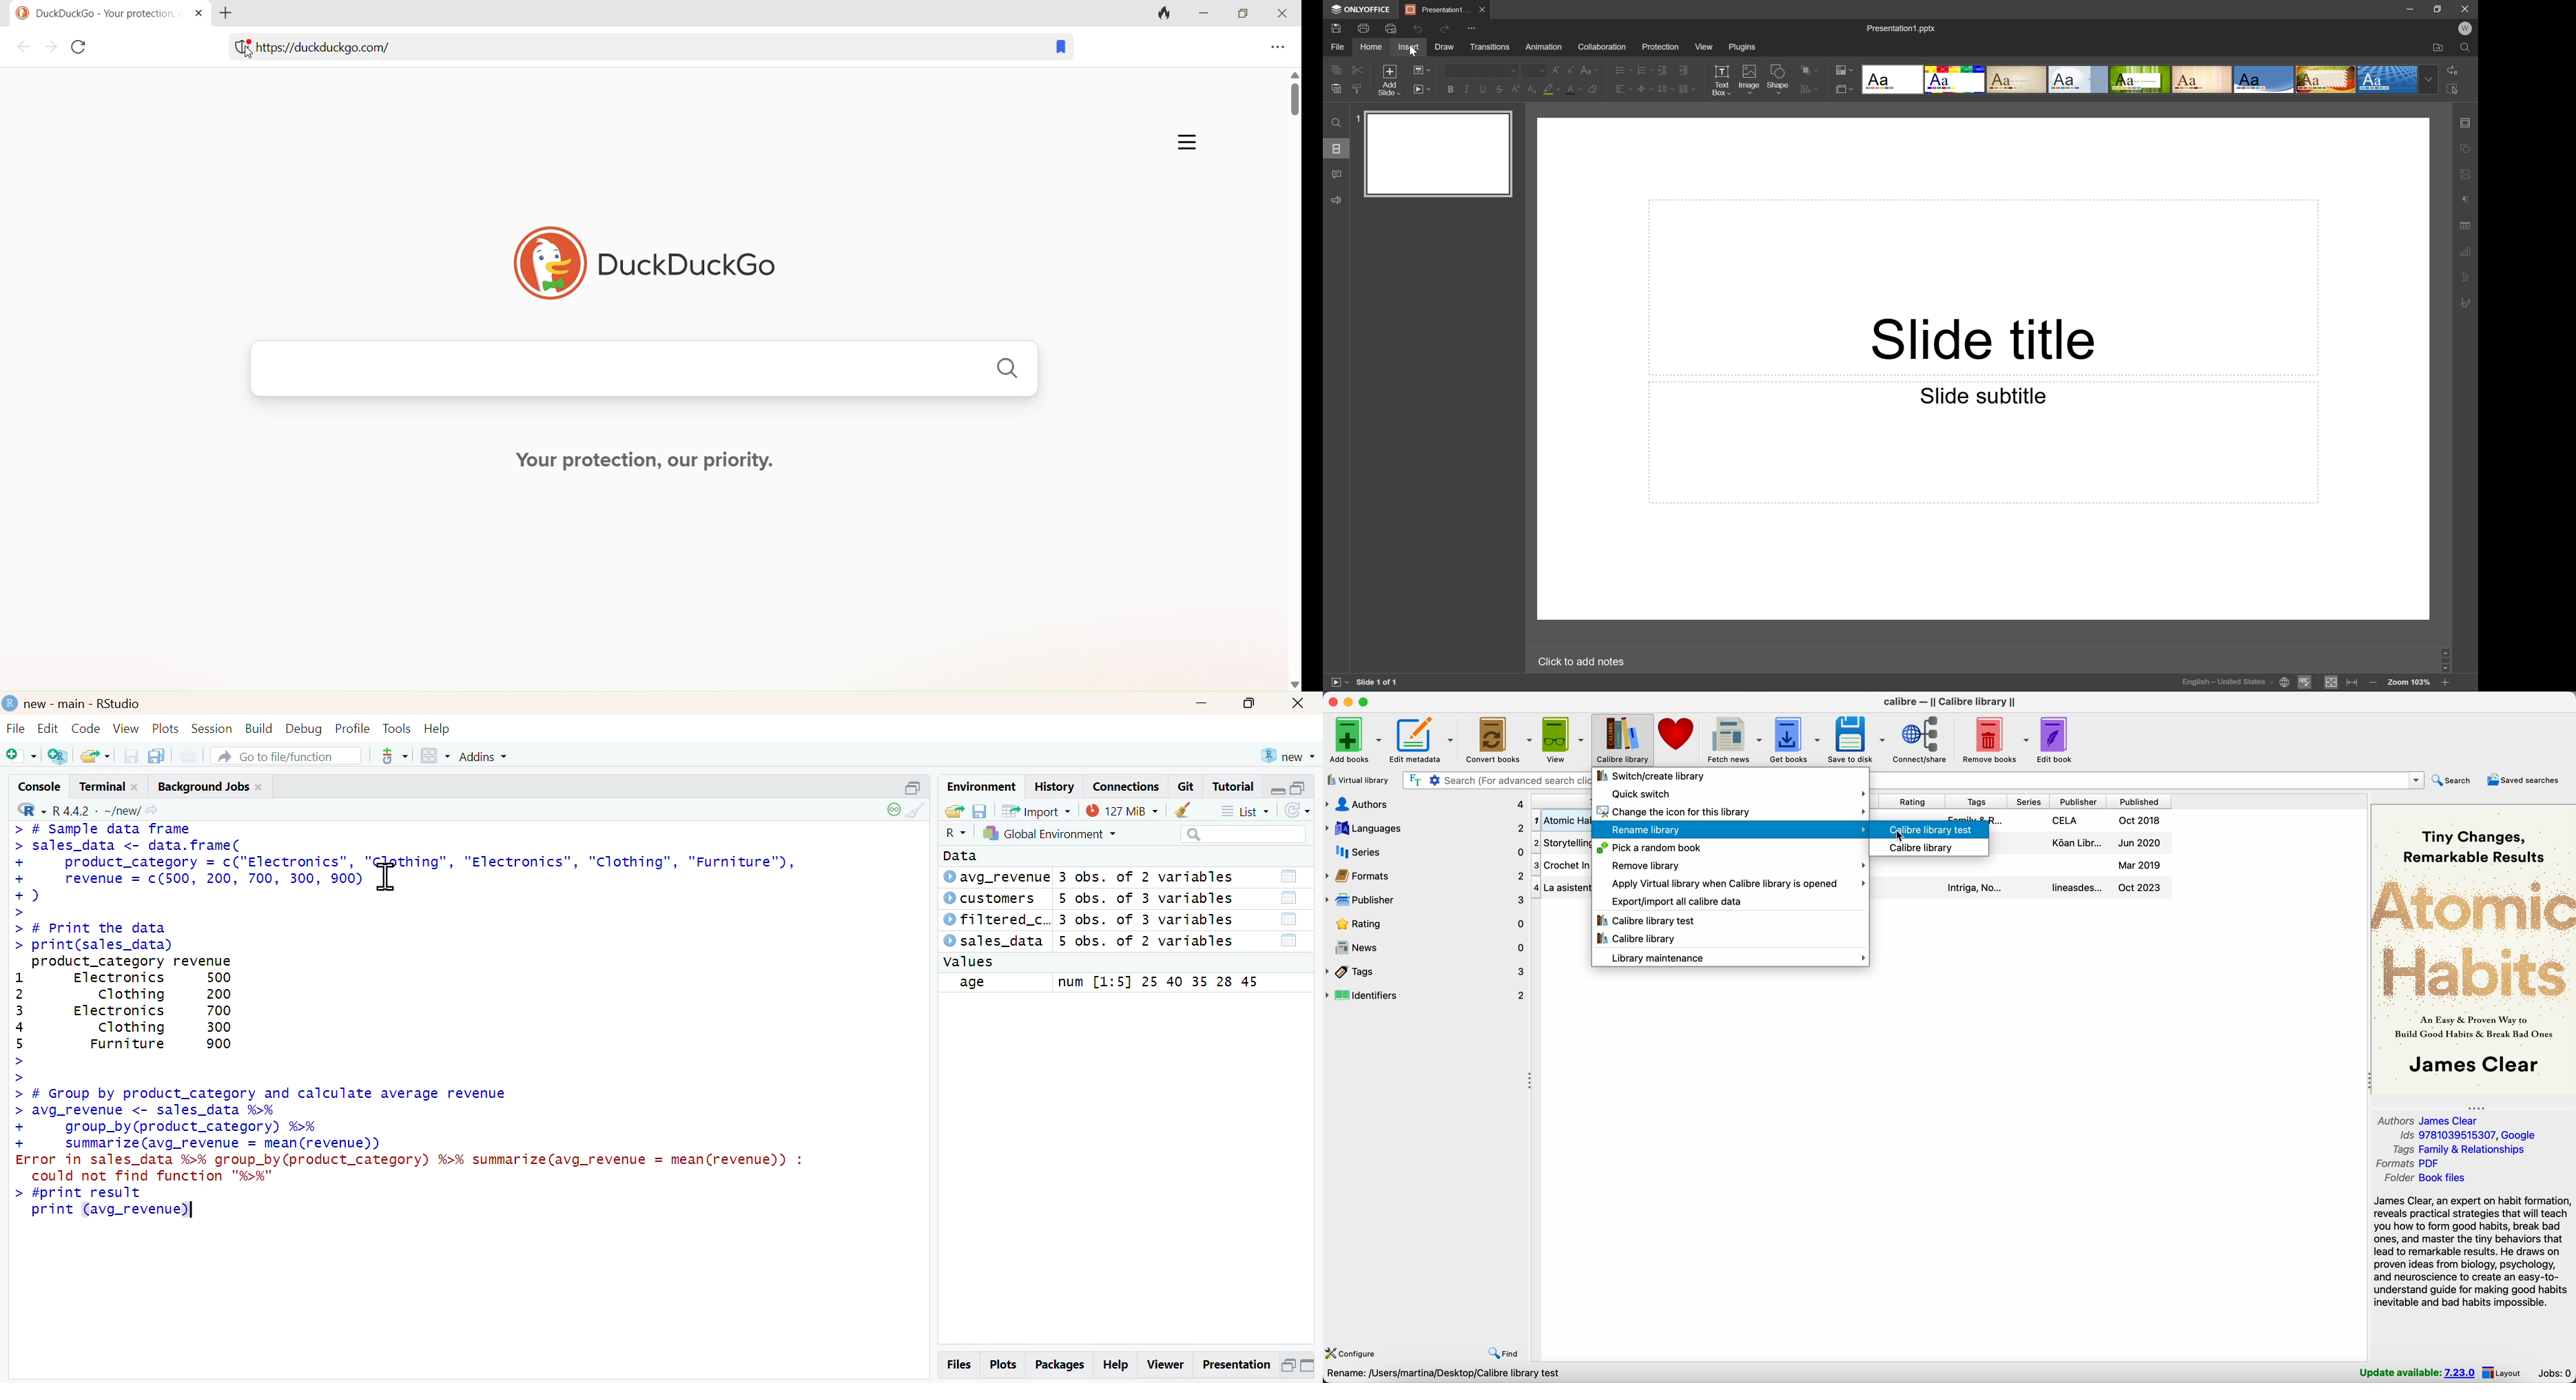  What do you see at coordinates (2453, 69) in the screenshot?
I see `Replace` at bounding box center [2453, 69].